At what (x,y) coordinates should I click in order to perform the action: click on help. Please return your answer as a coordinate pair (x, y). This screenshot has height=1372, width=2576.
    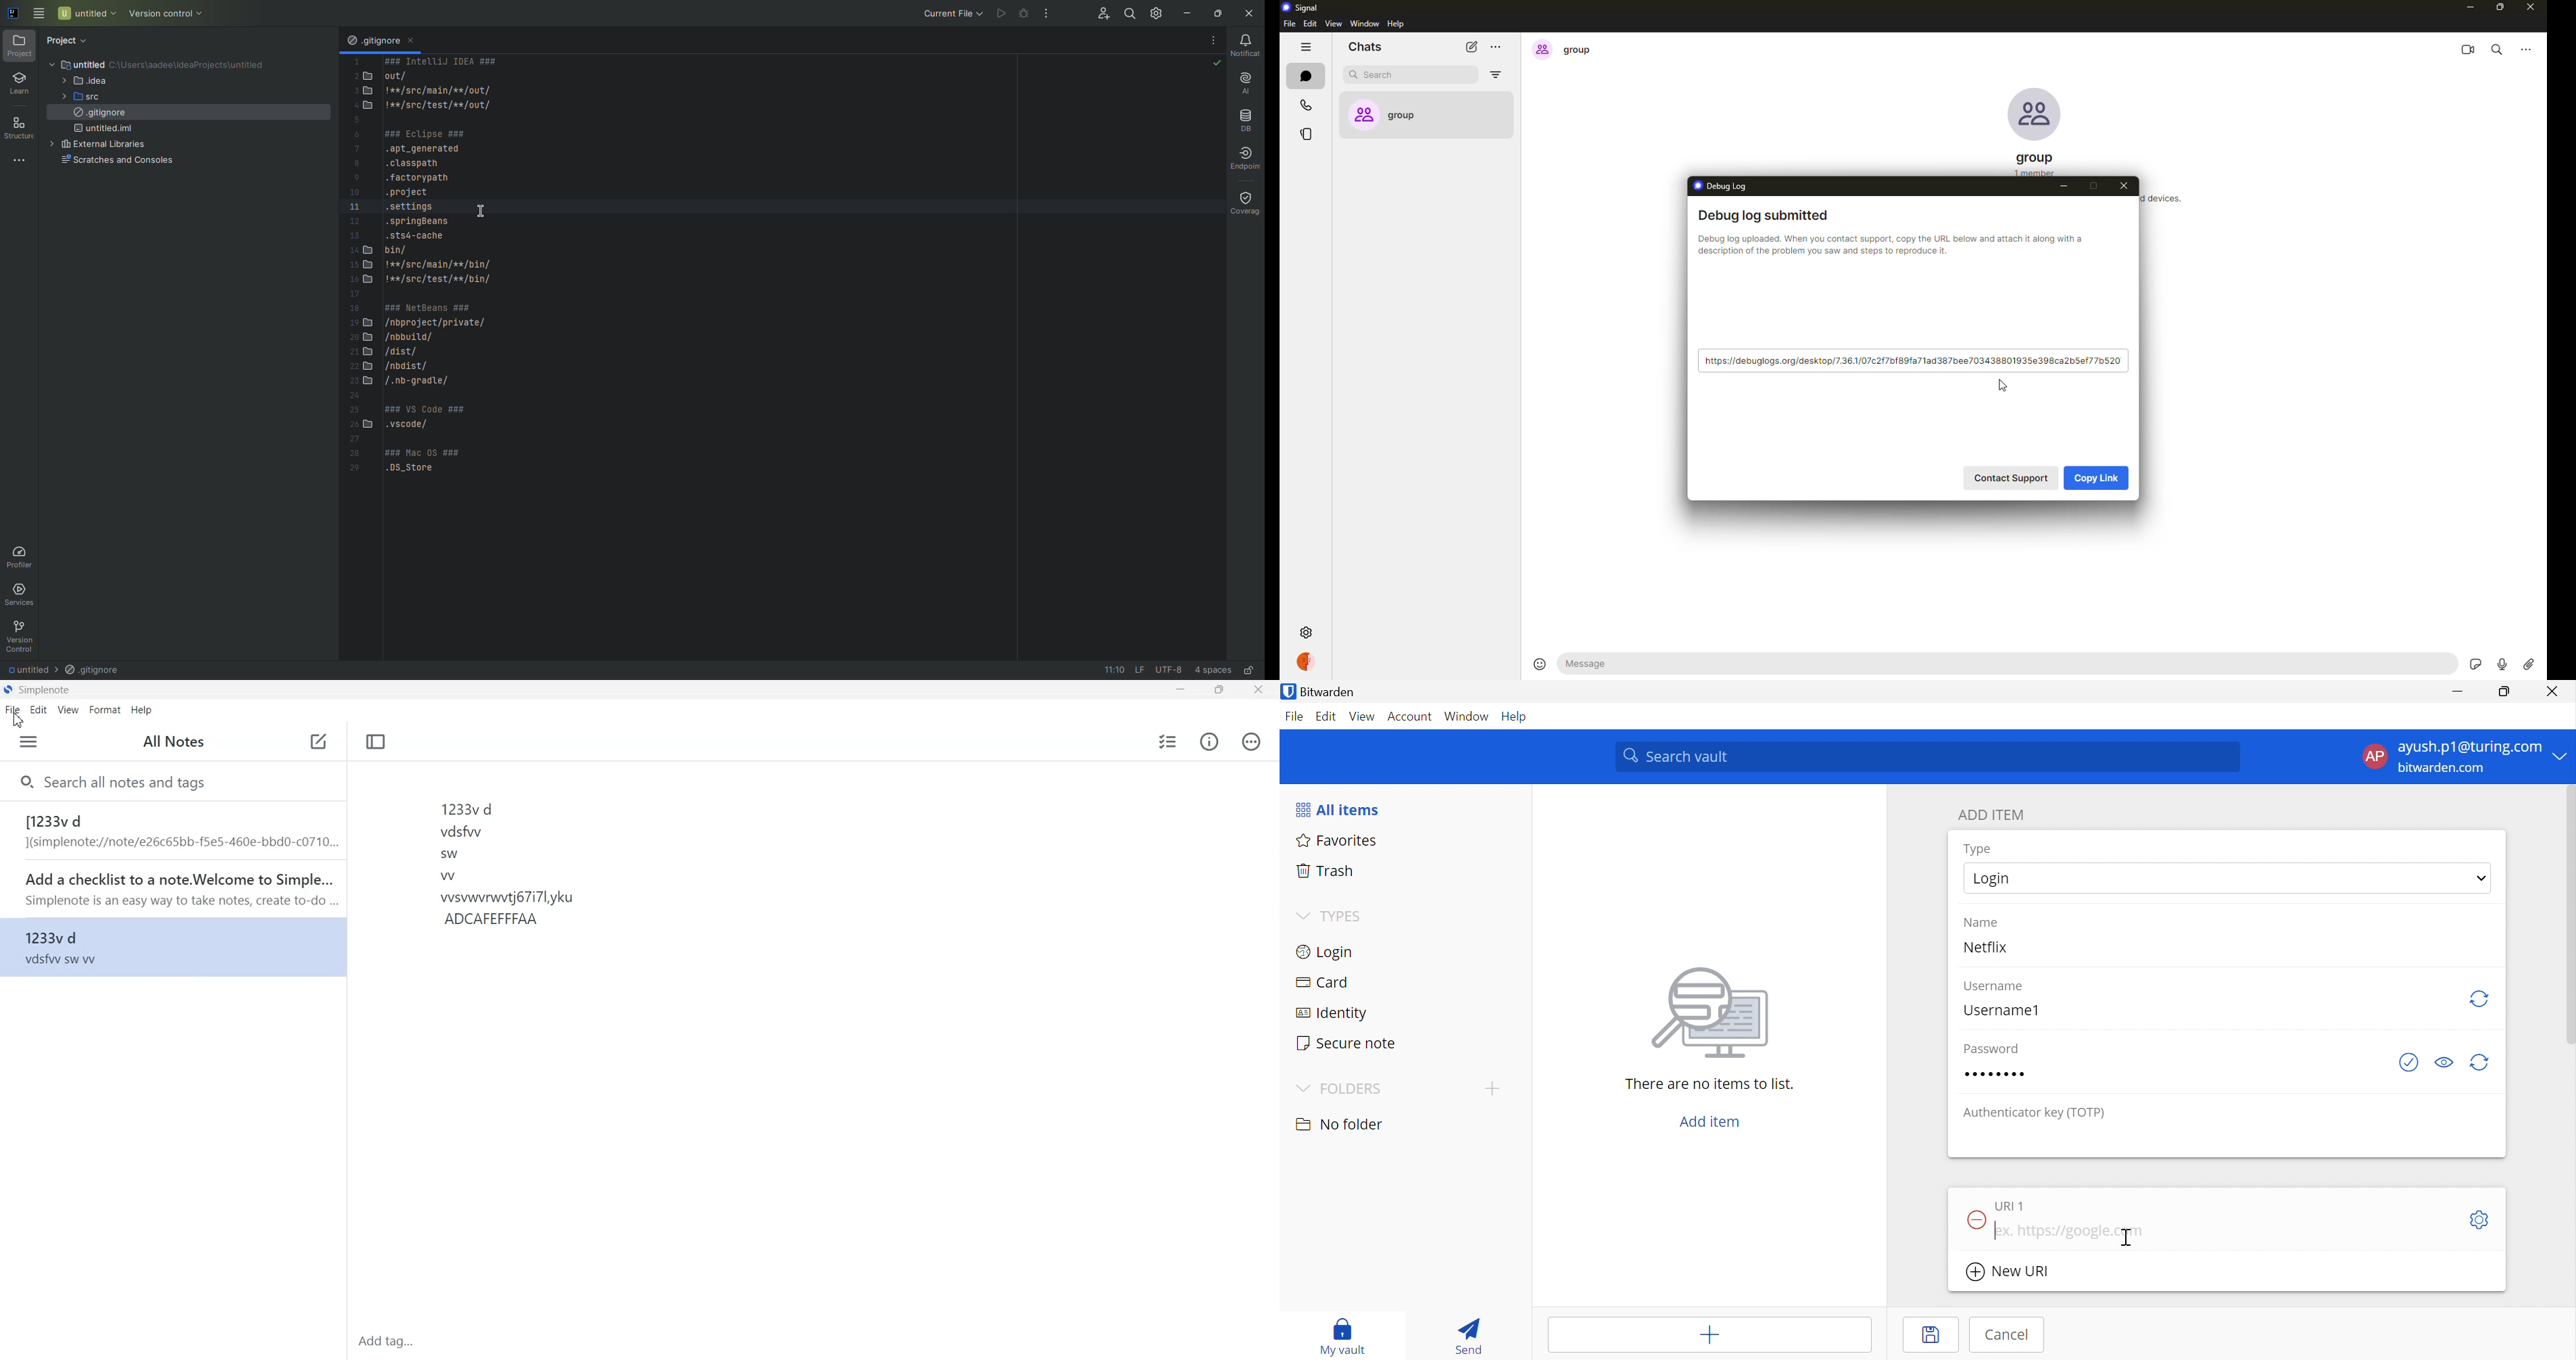
    Looking at the image, I should click on (1395, 24).